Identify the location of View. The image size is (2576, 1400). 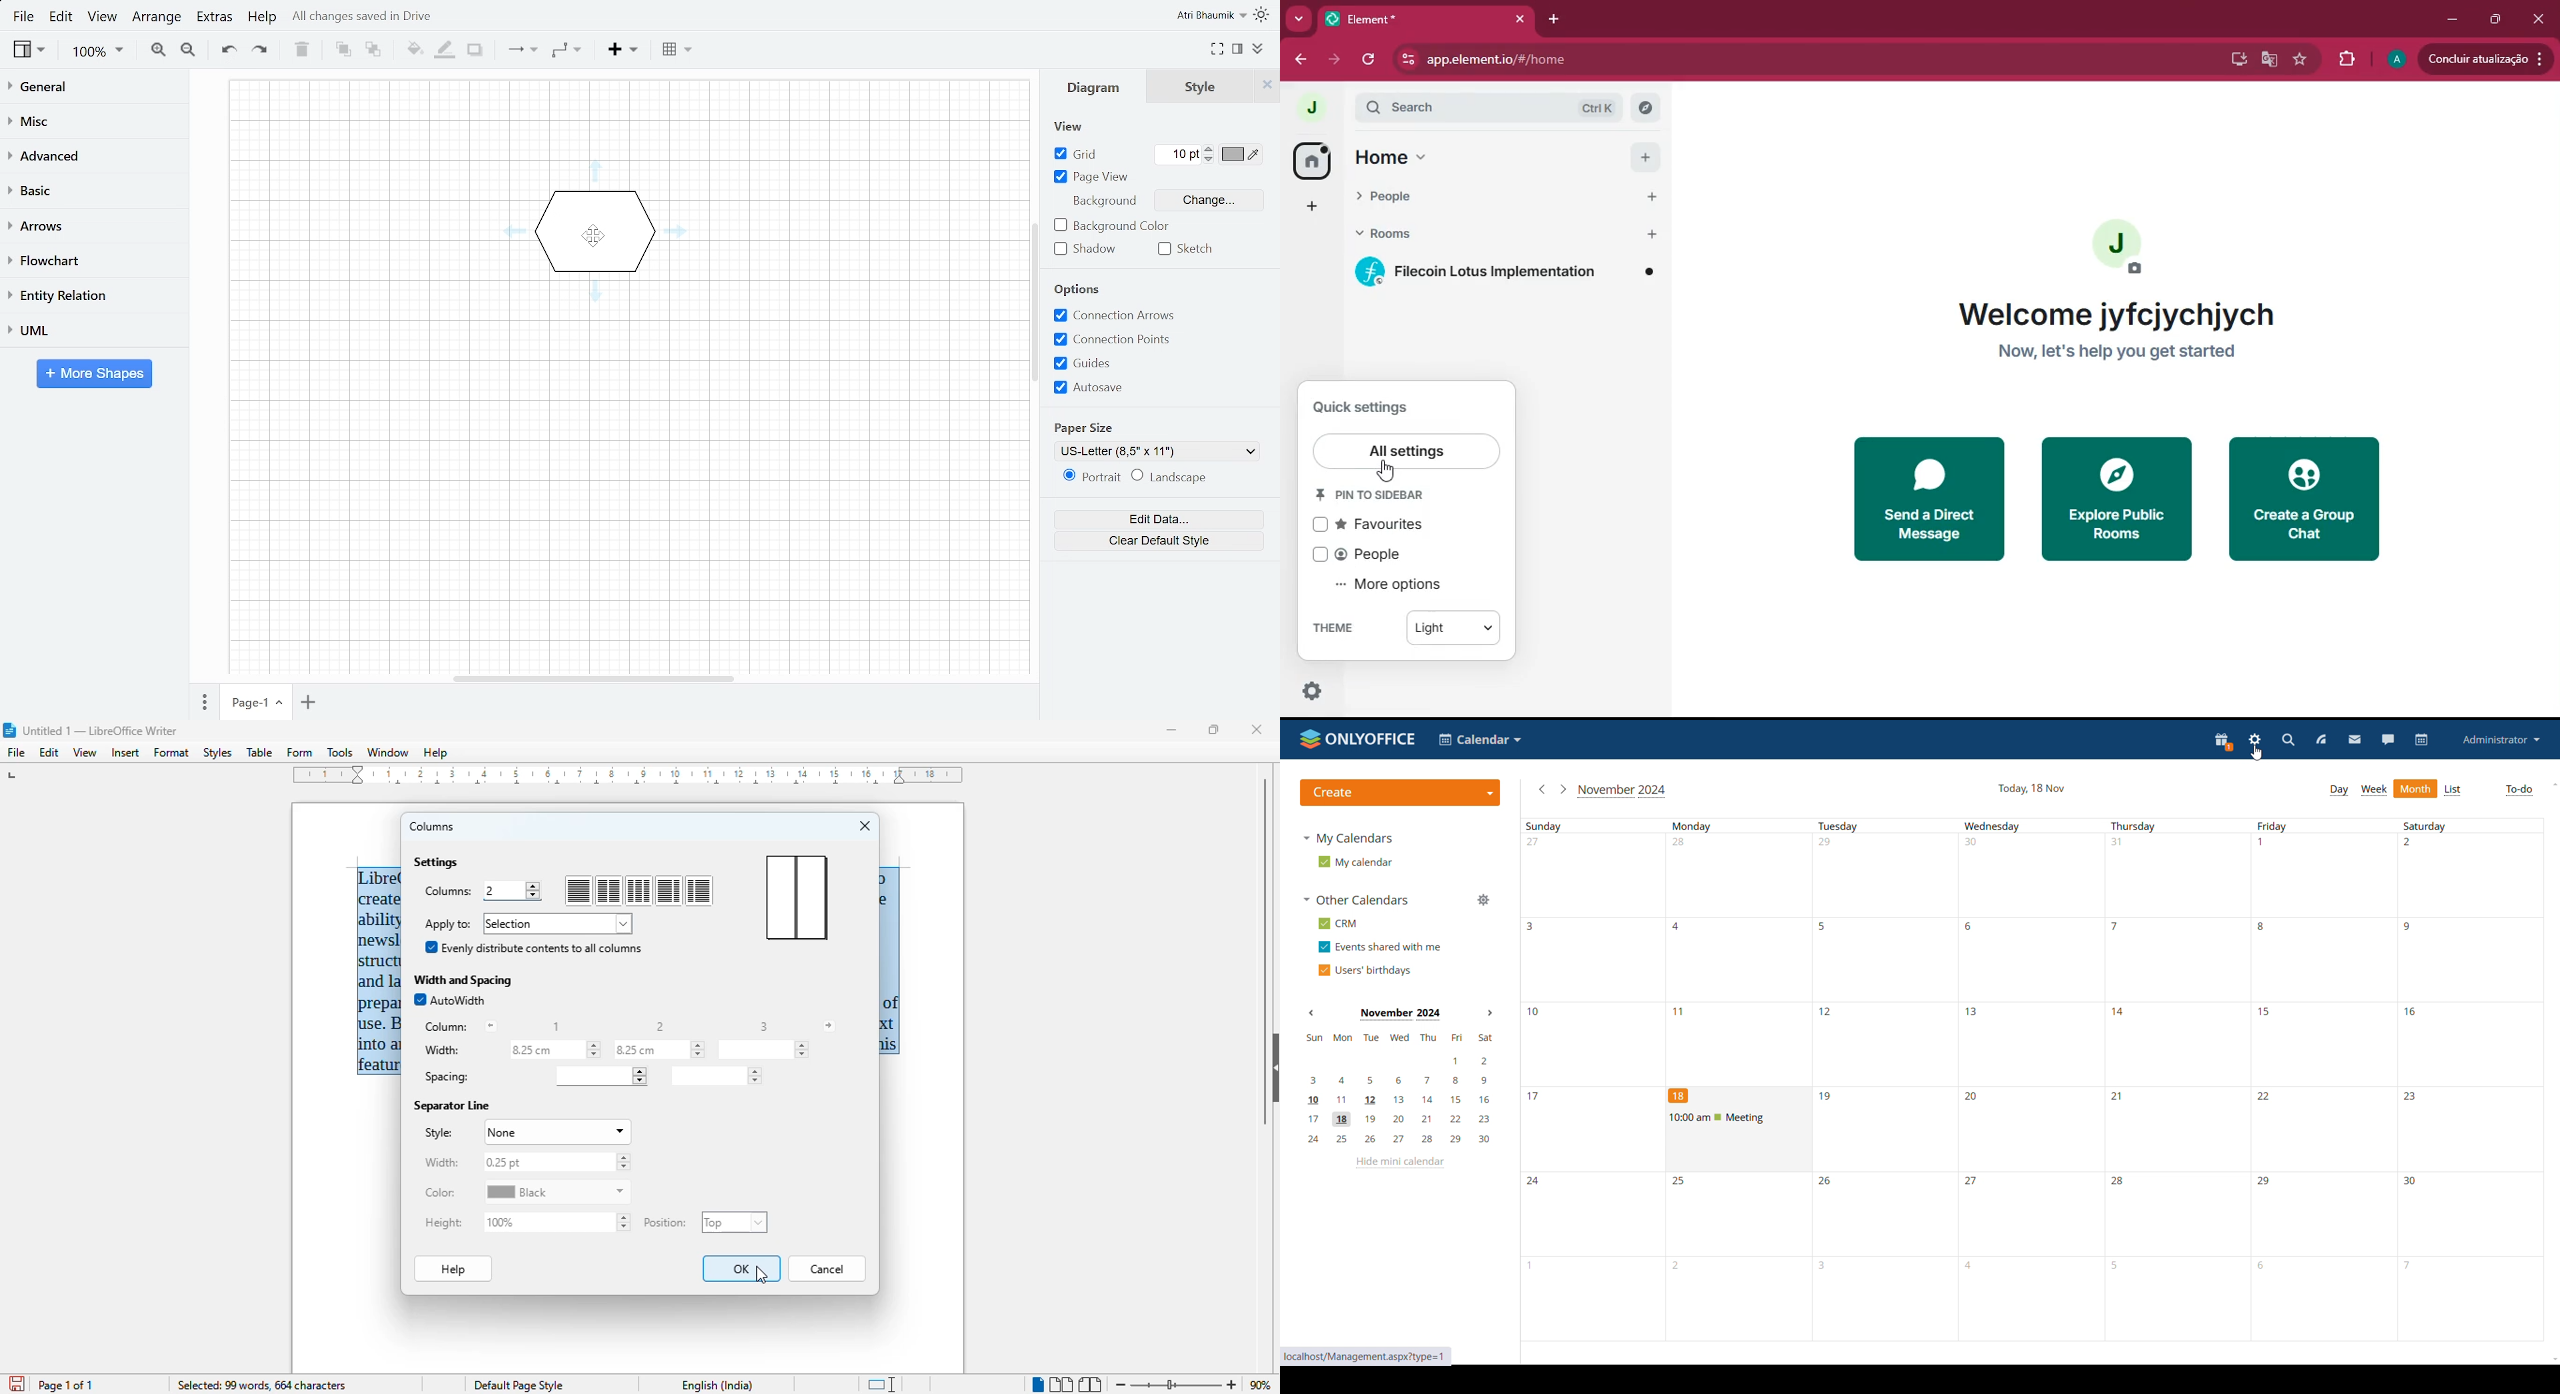
(100, 17).